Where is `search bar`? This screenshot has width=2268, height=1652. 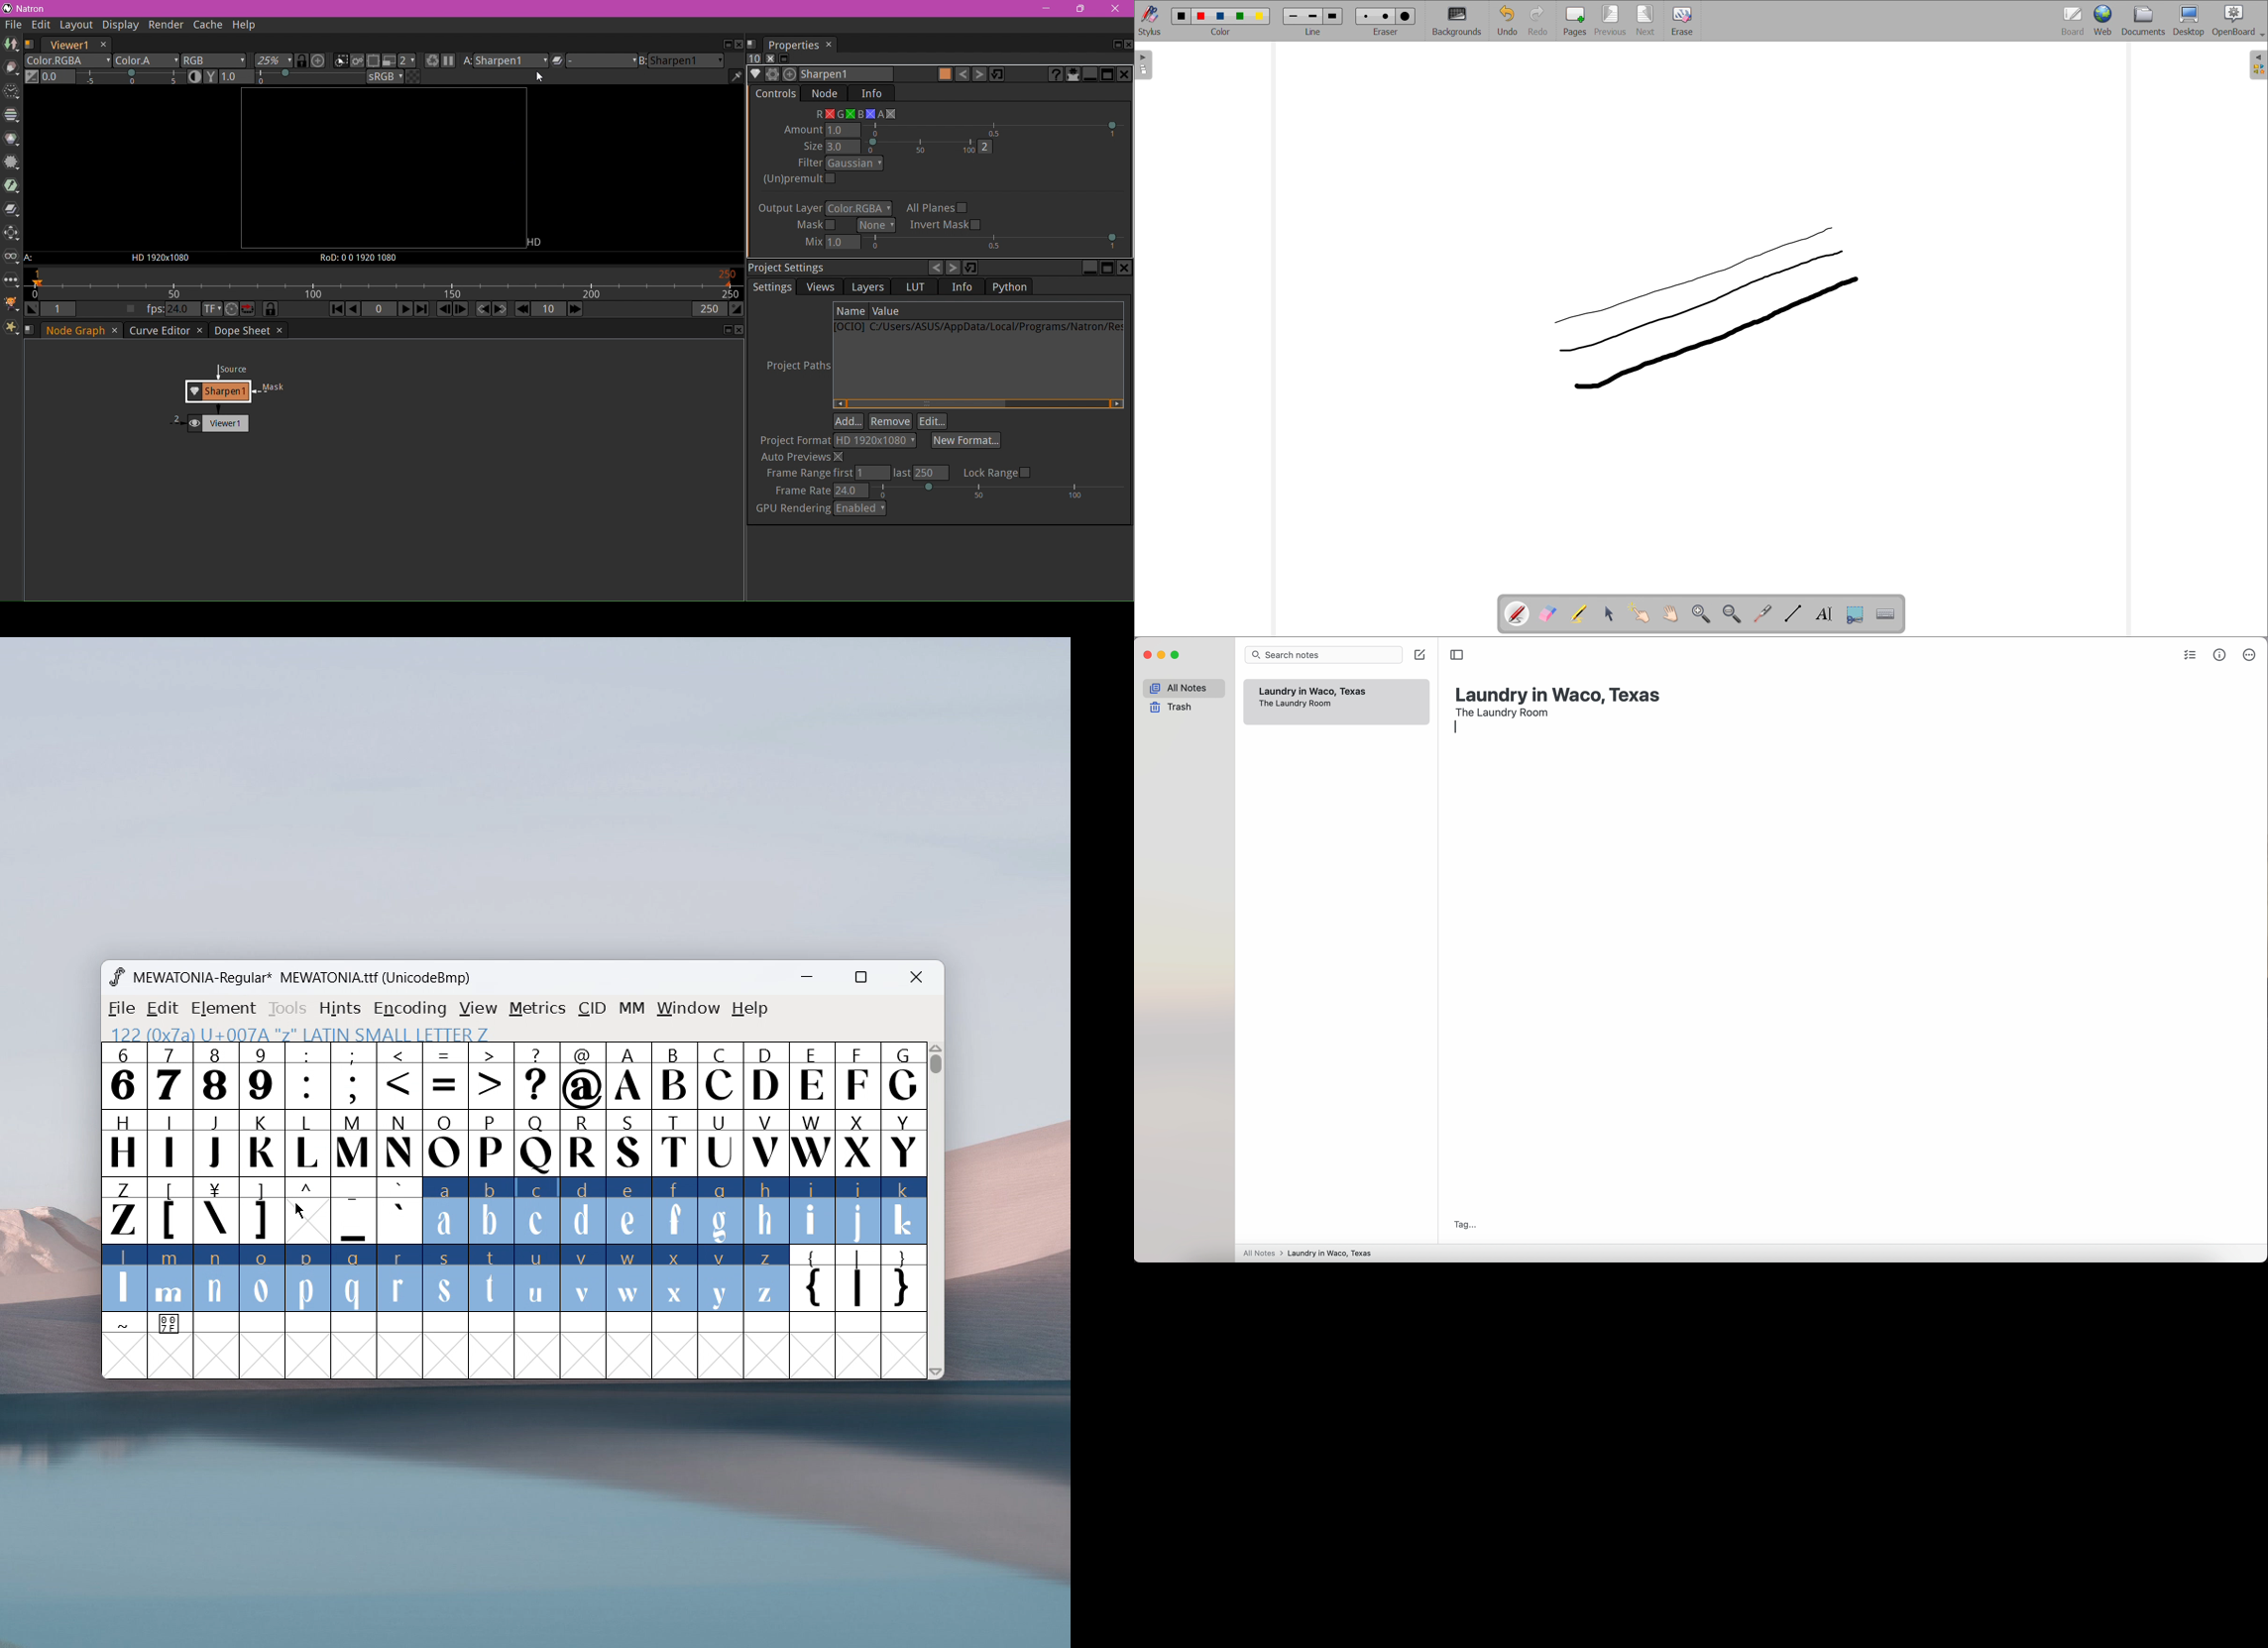
search bar is located at coordinates (1325, 655).